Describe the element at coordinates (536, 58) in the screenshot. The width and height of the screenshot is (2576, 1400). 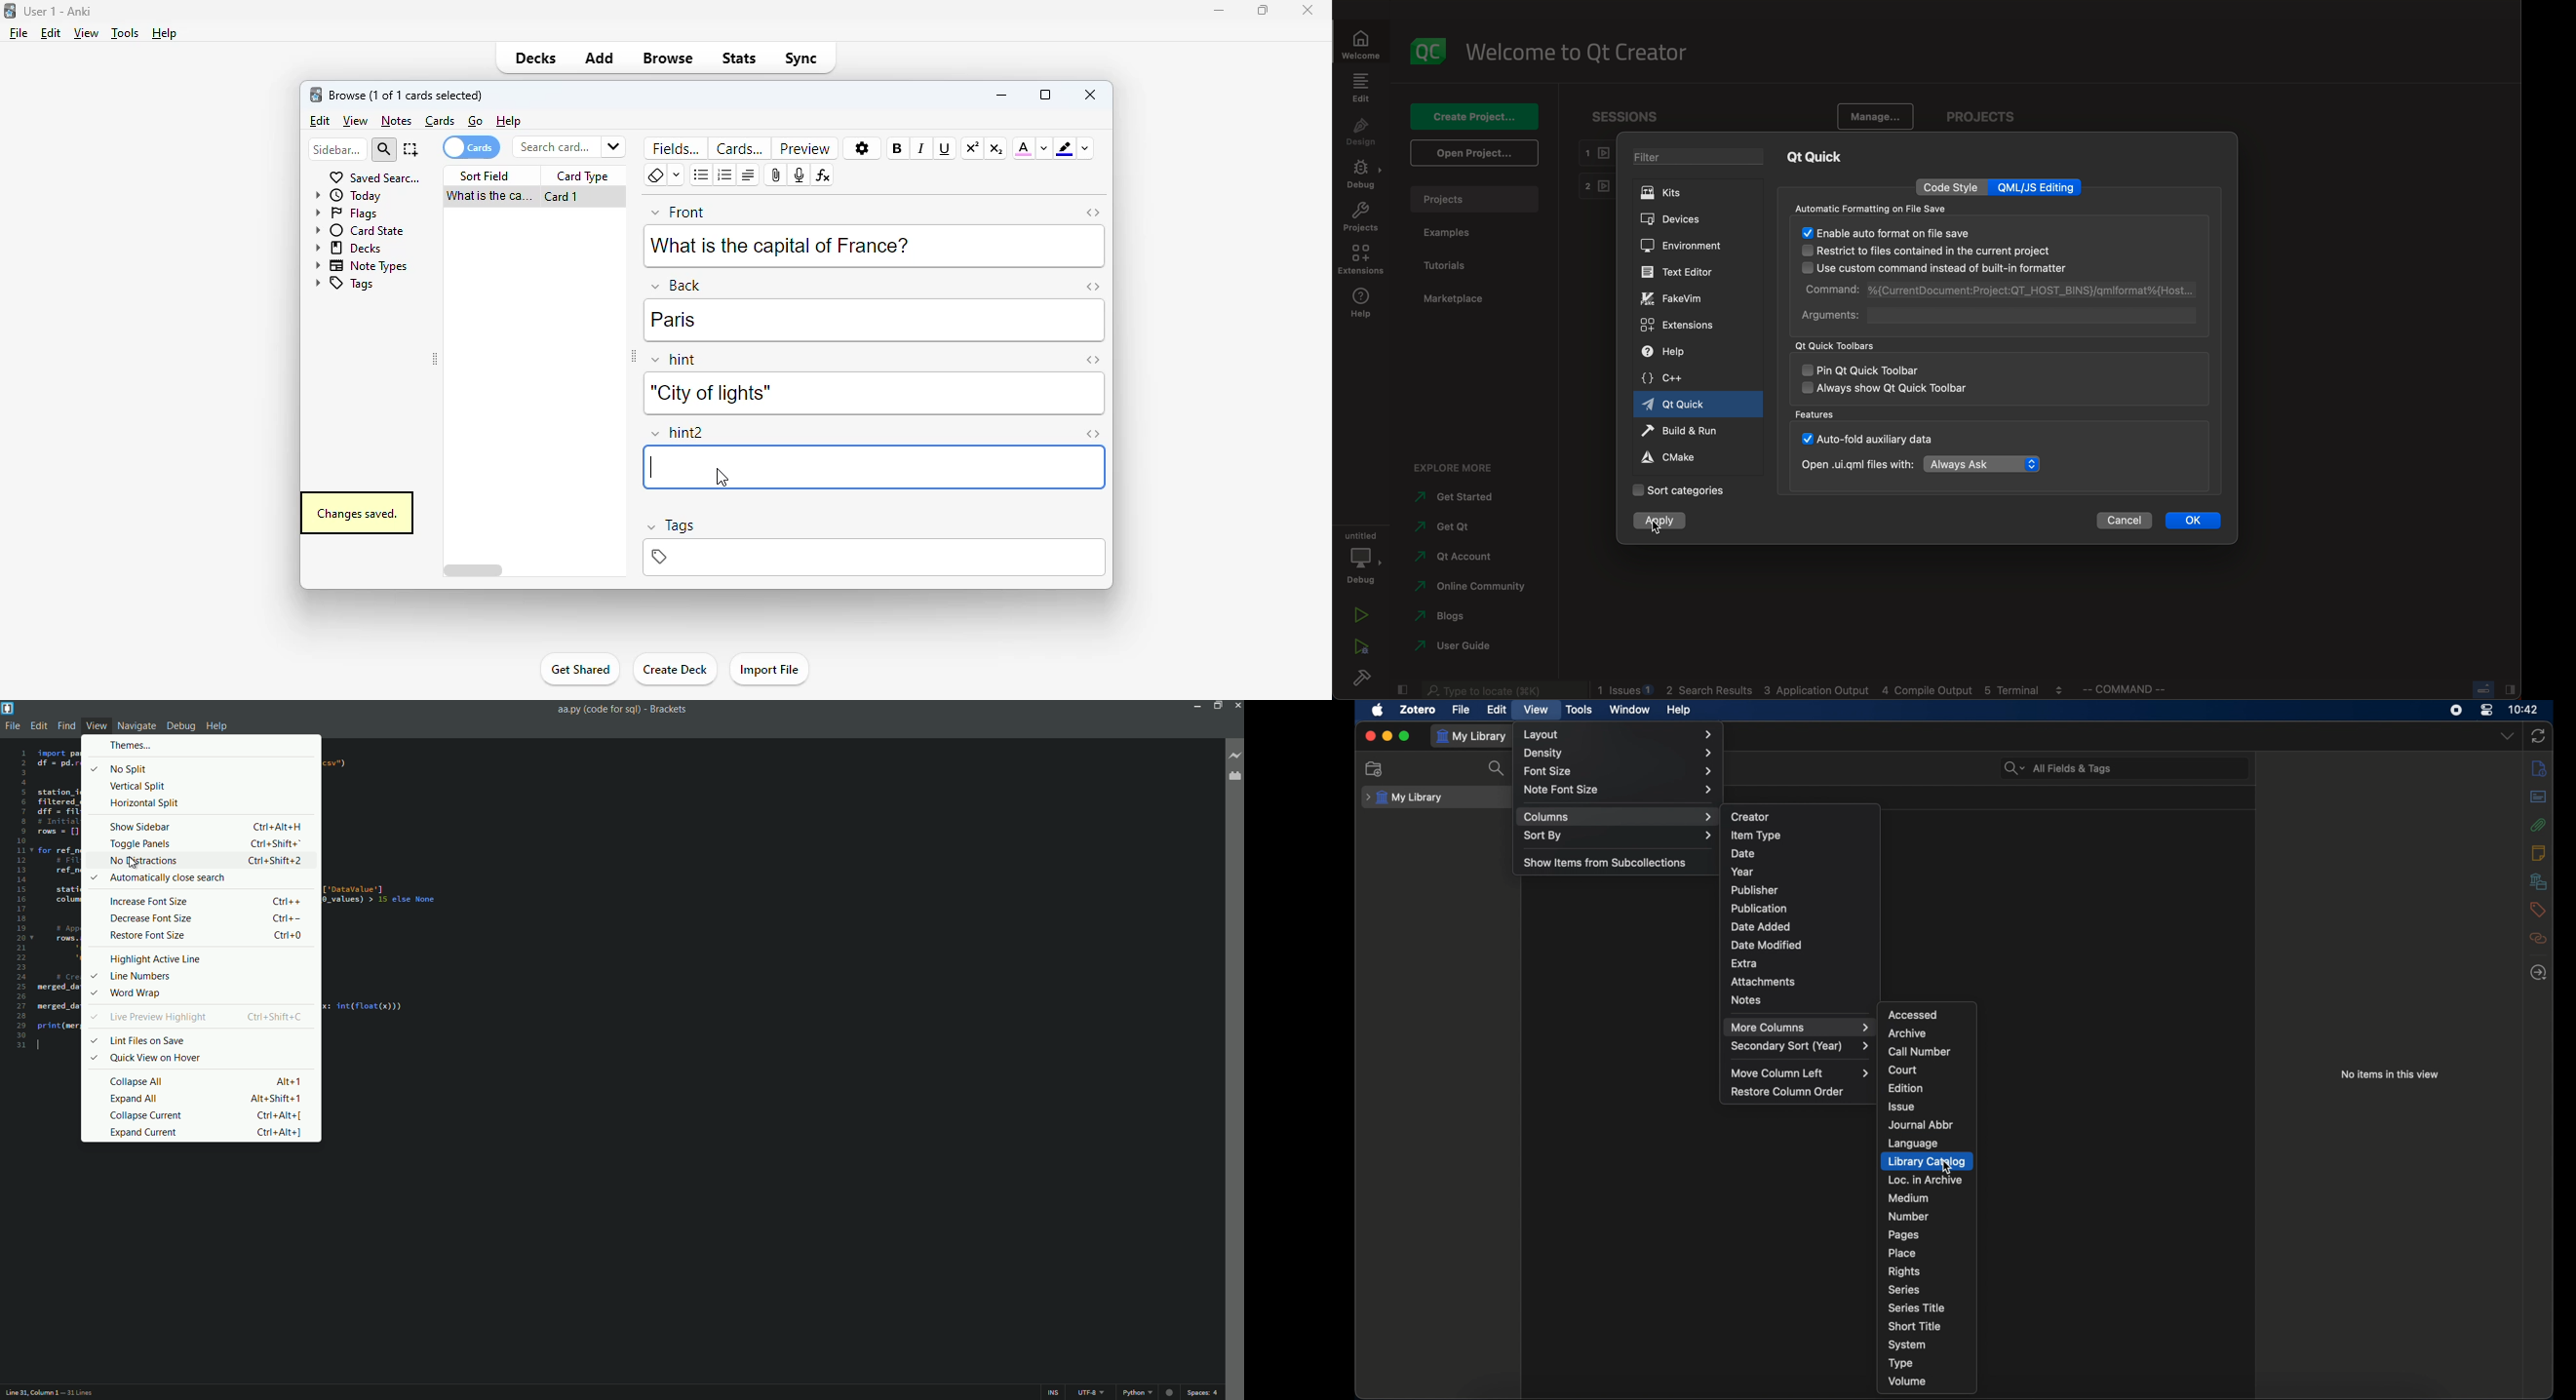
I see `decks` at that location.